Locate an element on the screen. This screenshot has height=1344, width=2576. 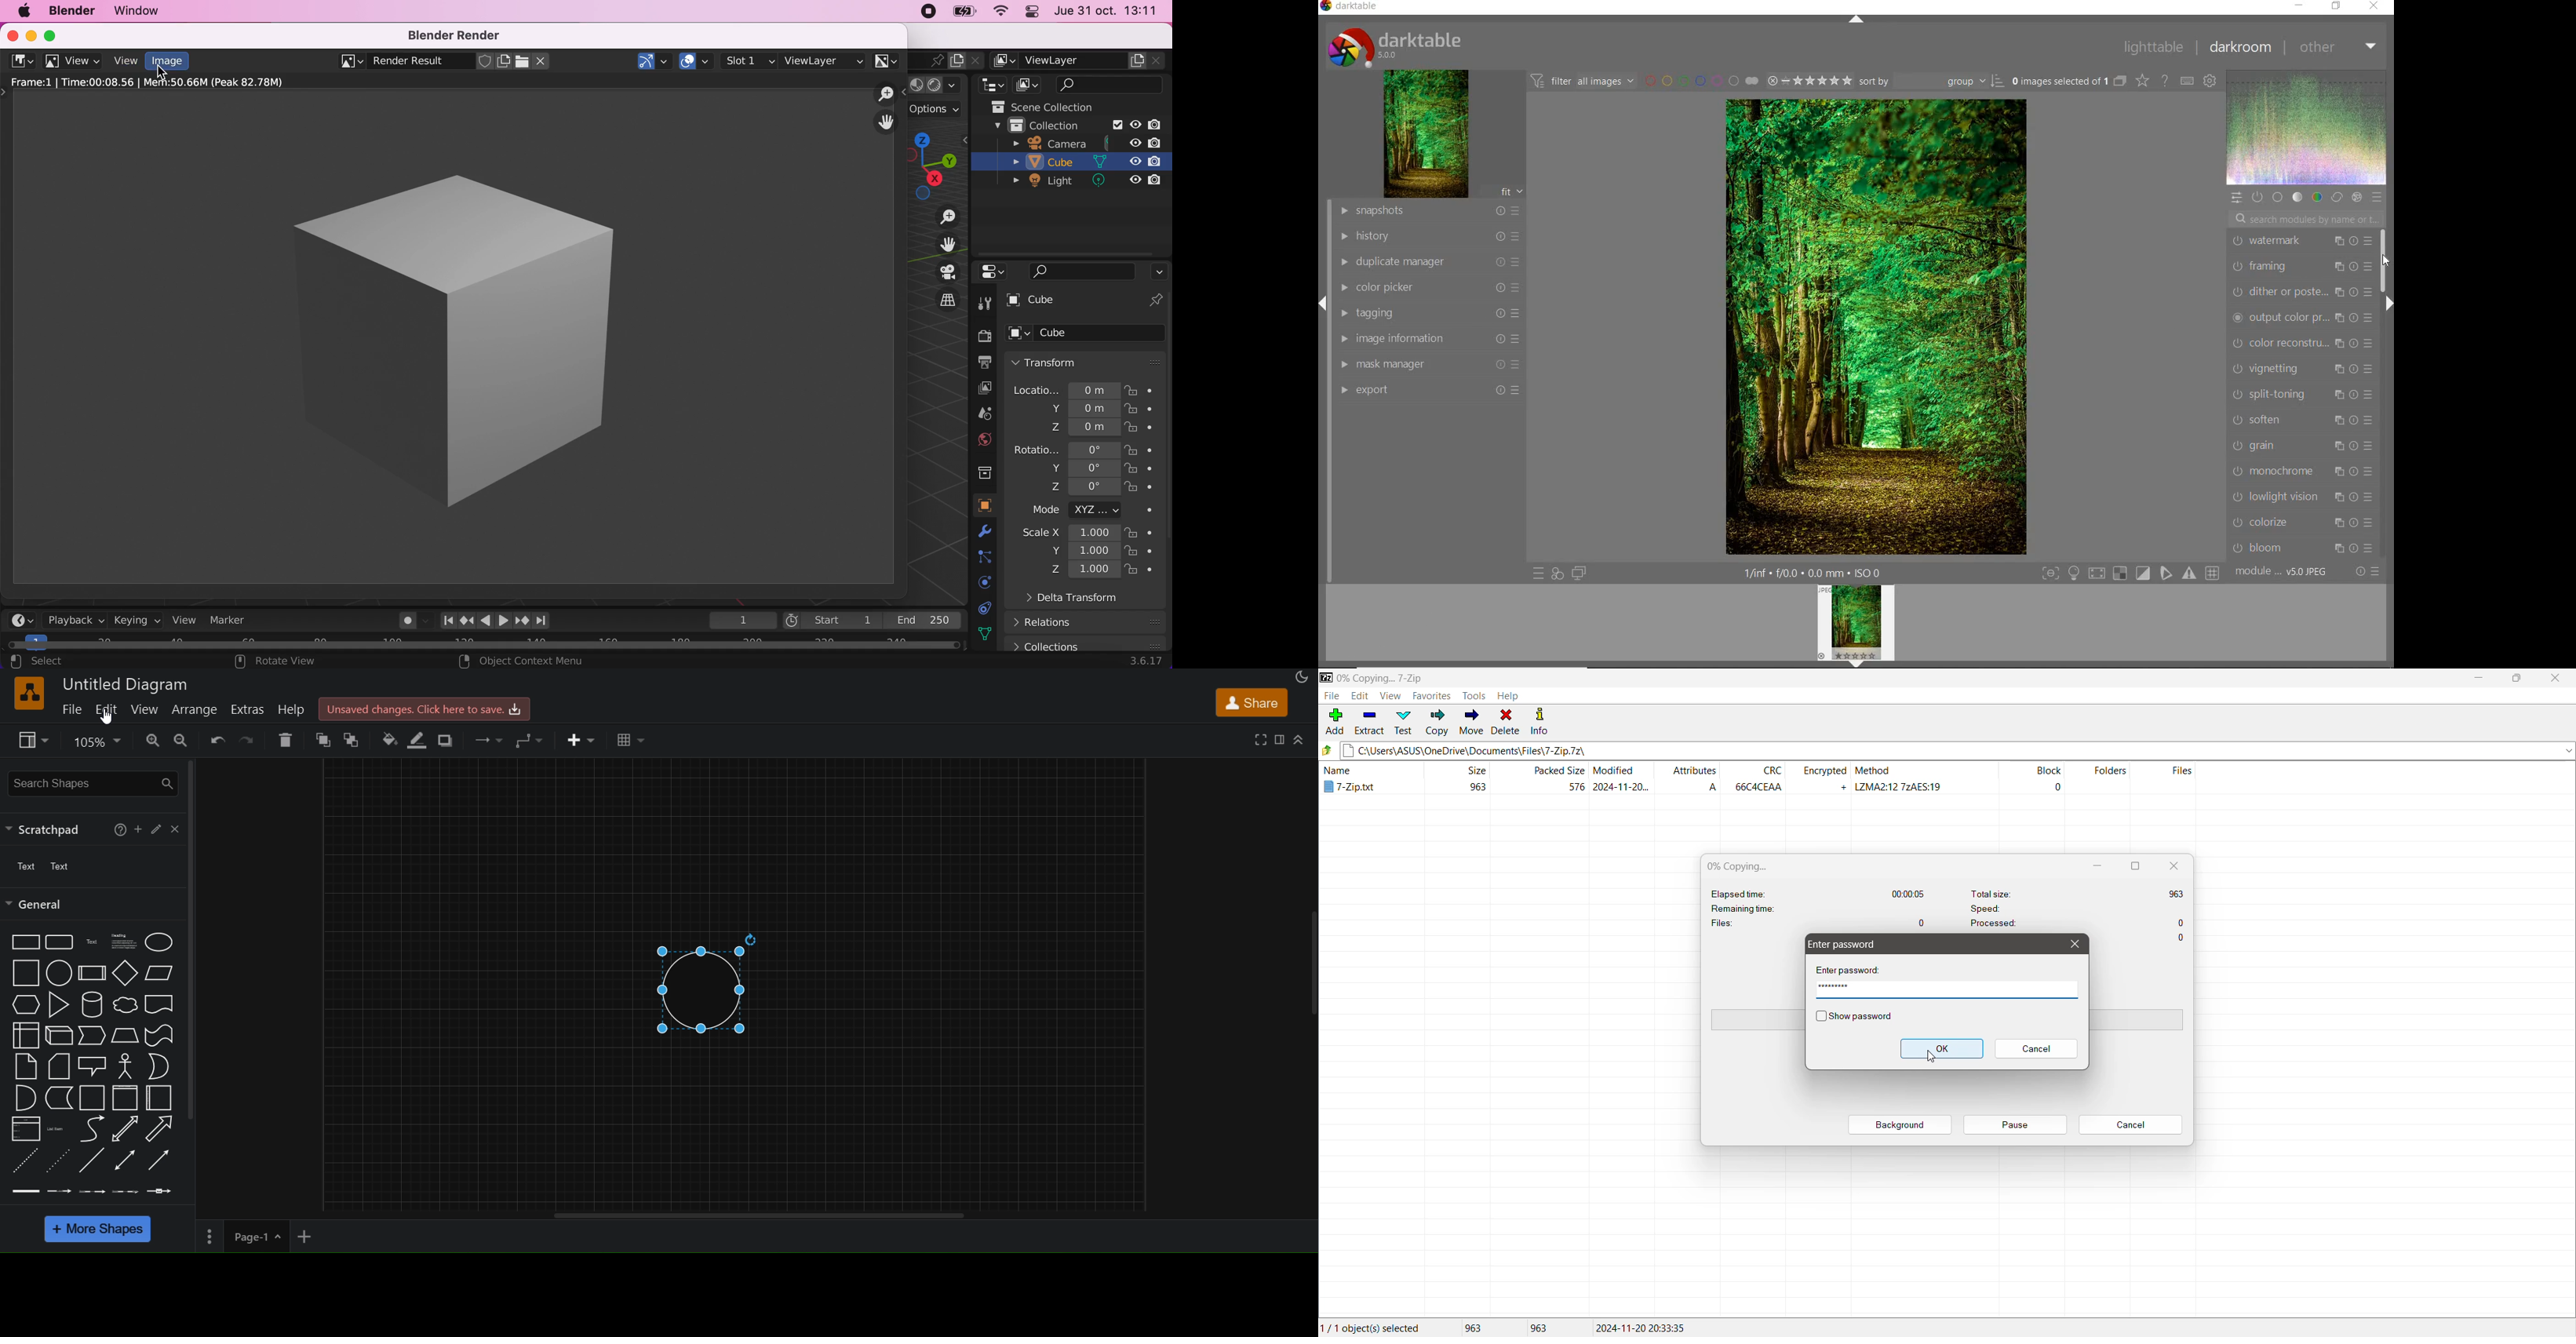
ellipse is located at coordinates (160, 941).